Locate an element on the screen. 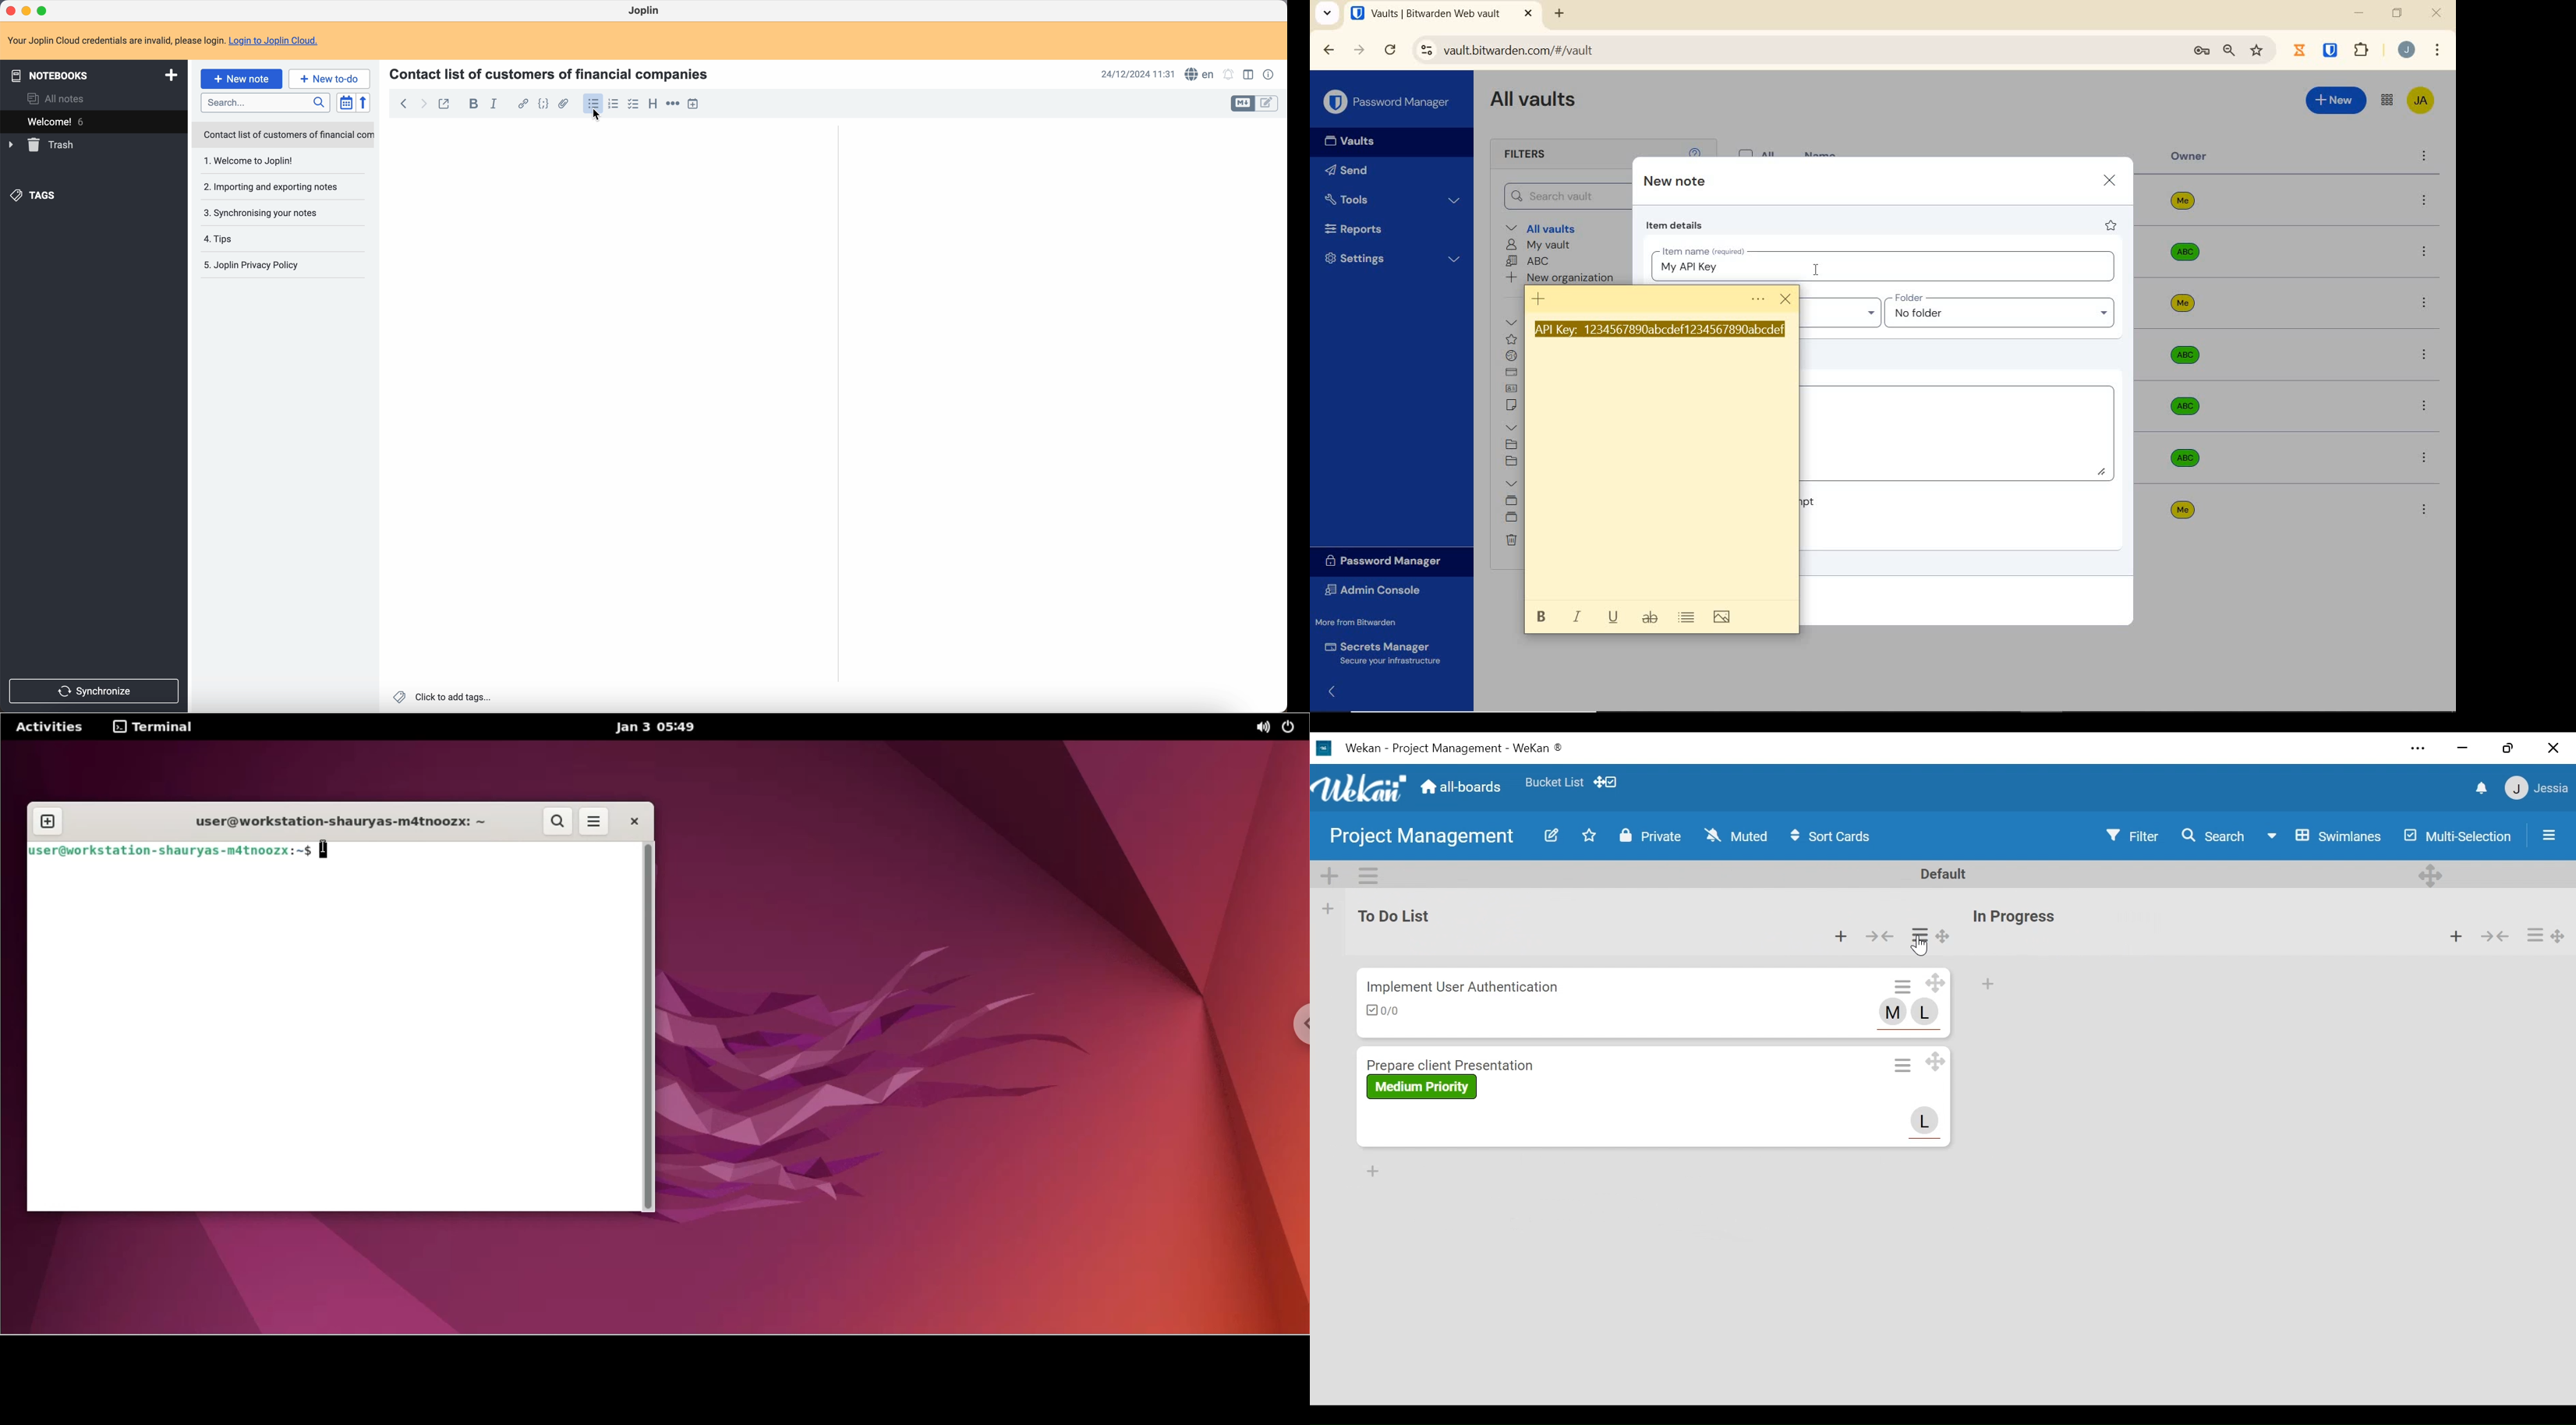 This screenshot has height=1428, width=2576. notebooks is located at coordinates (92, 74).